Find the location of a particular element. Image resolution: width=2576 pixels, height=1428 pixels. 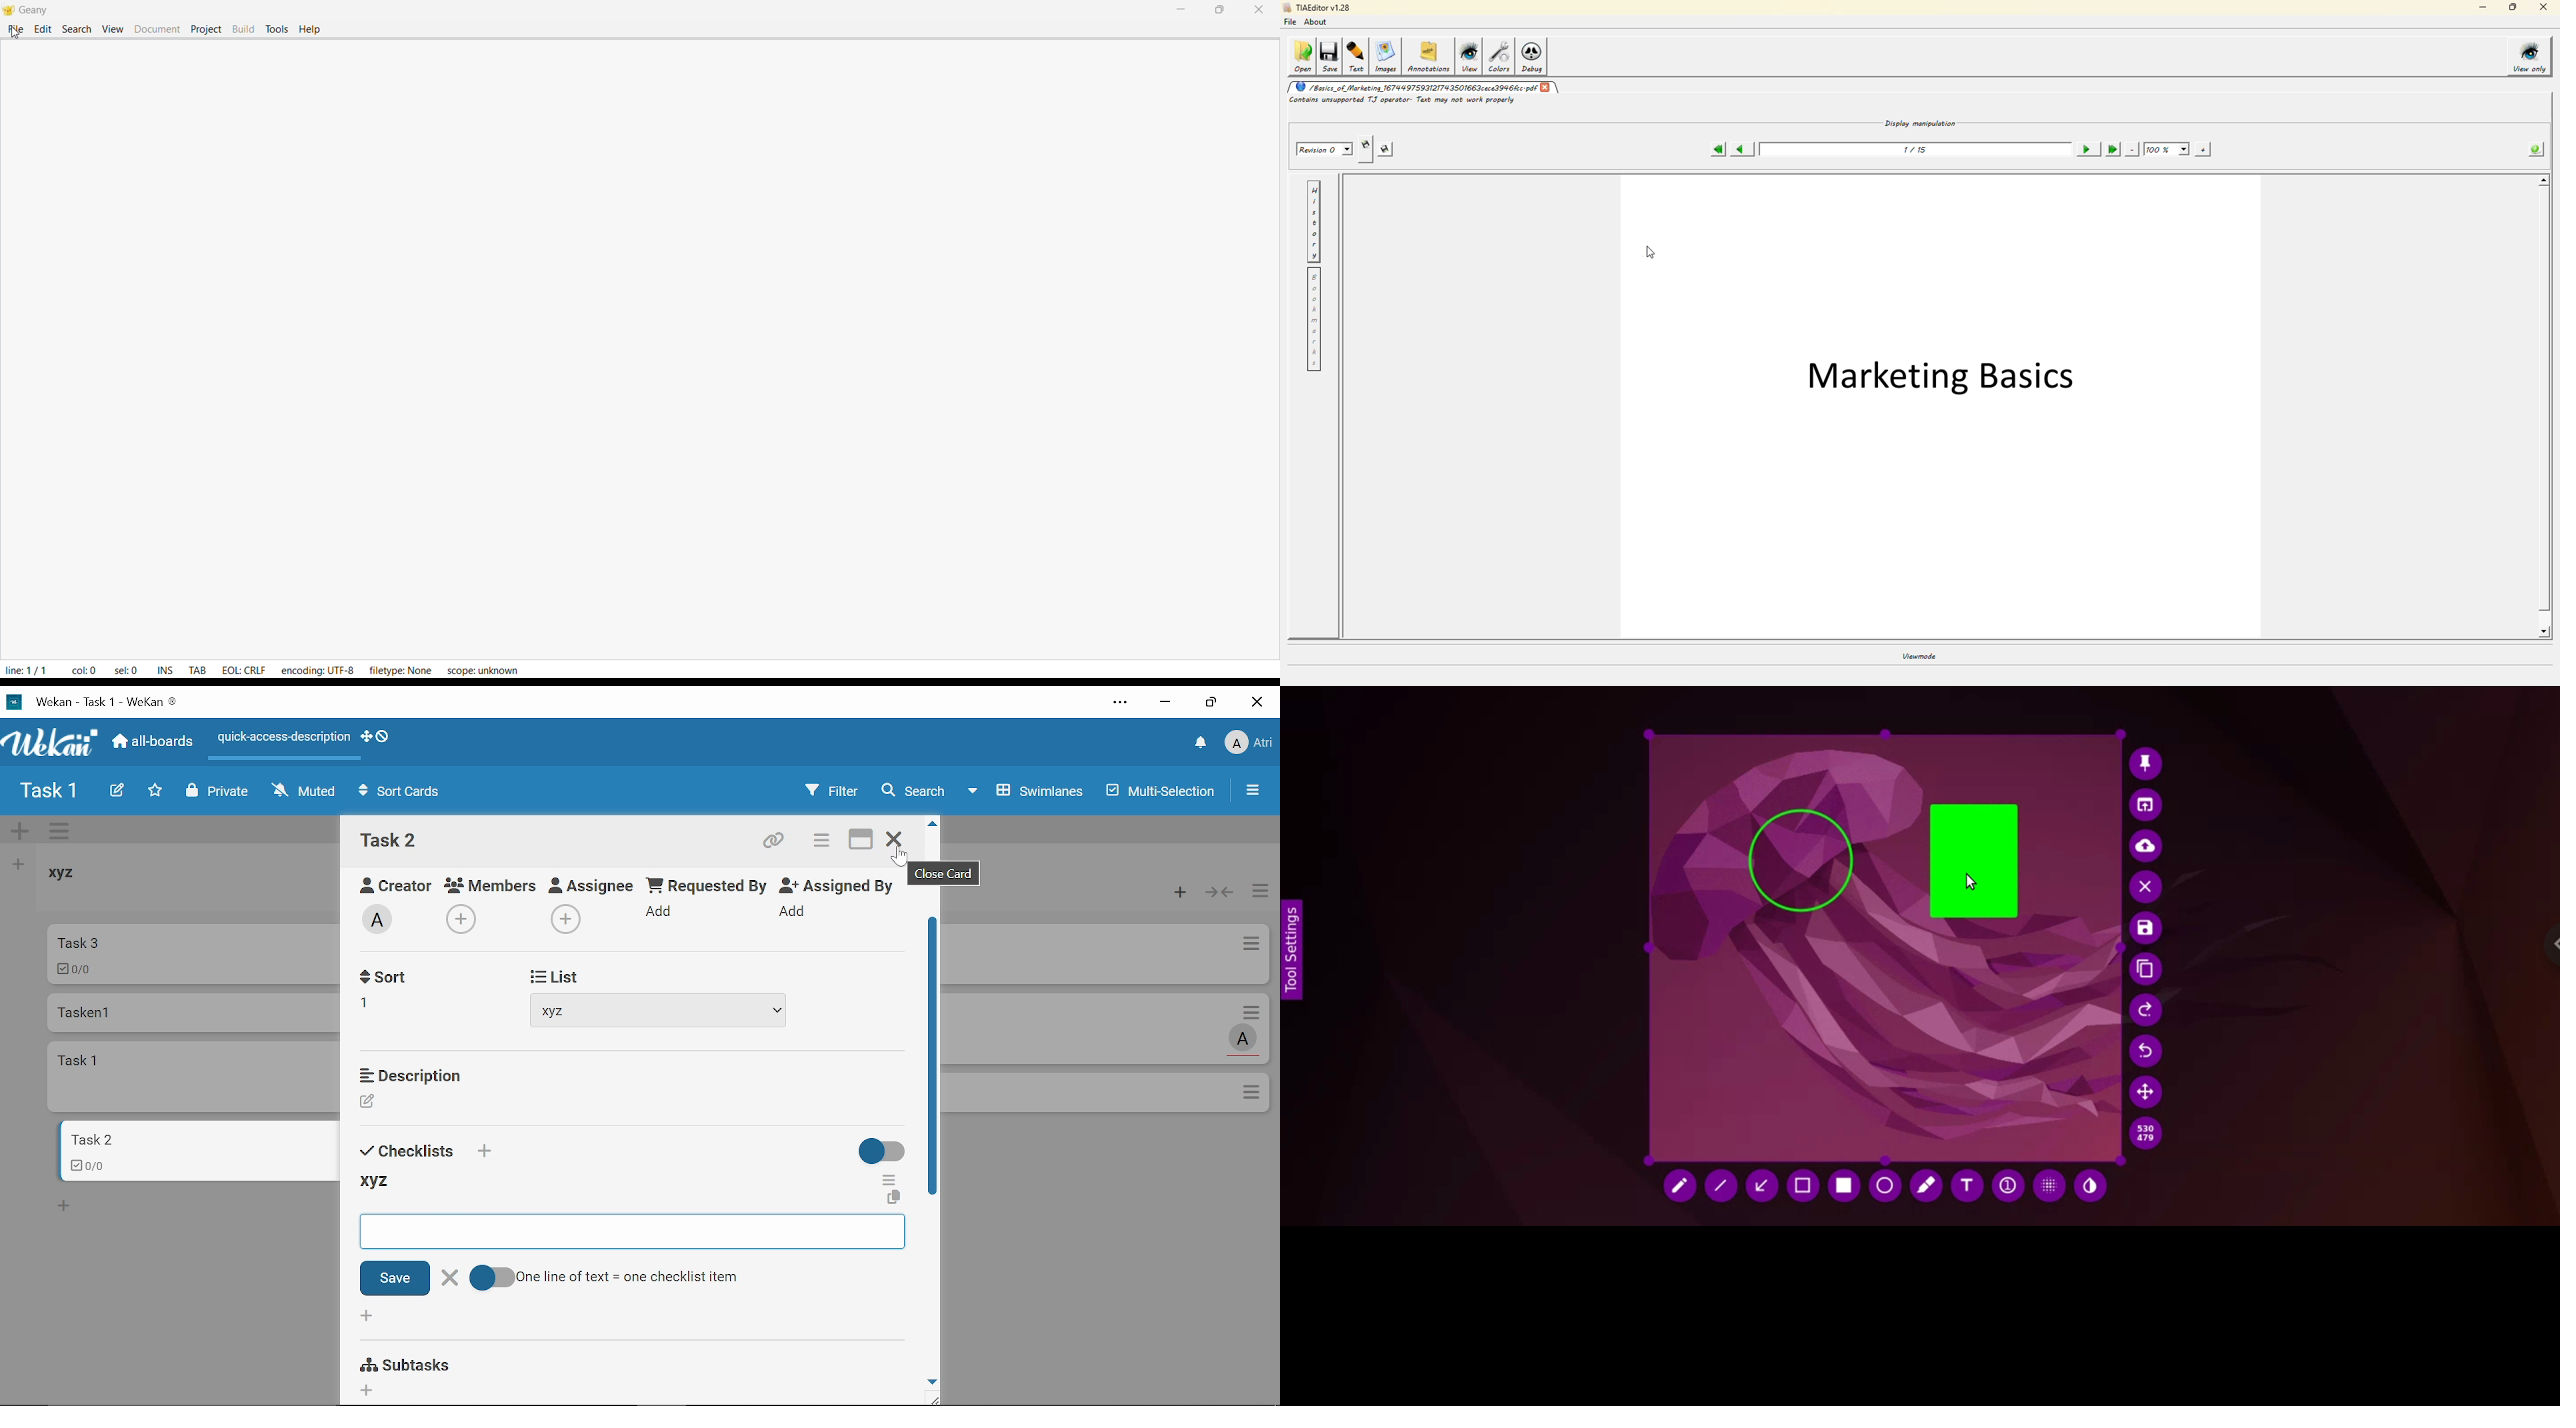

Card named "task 2" is located at coordinates (196, 1140).